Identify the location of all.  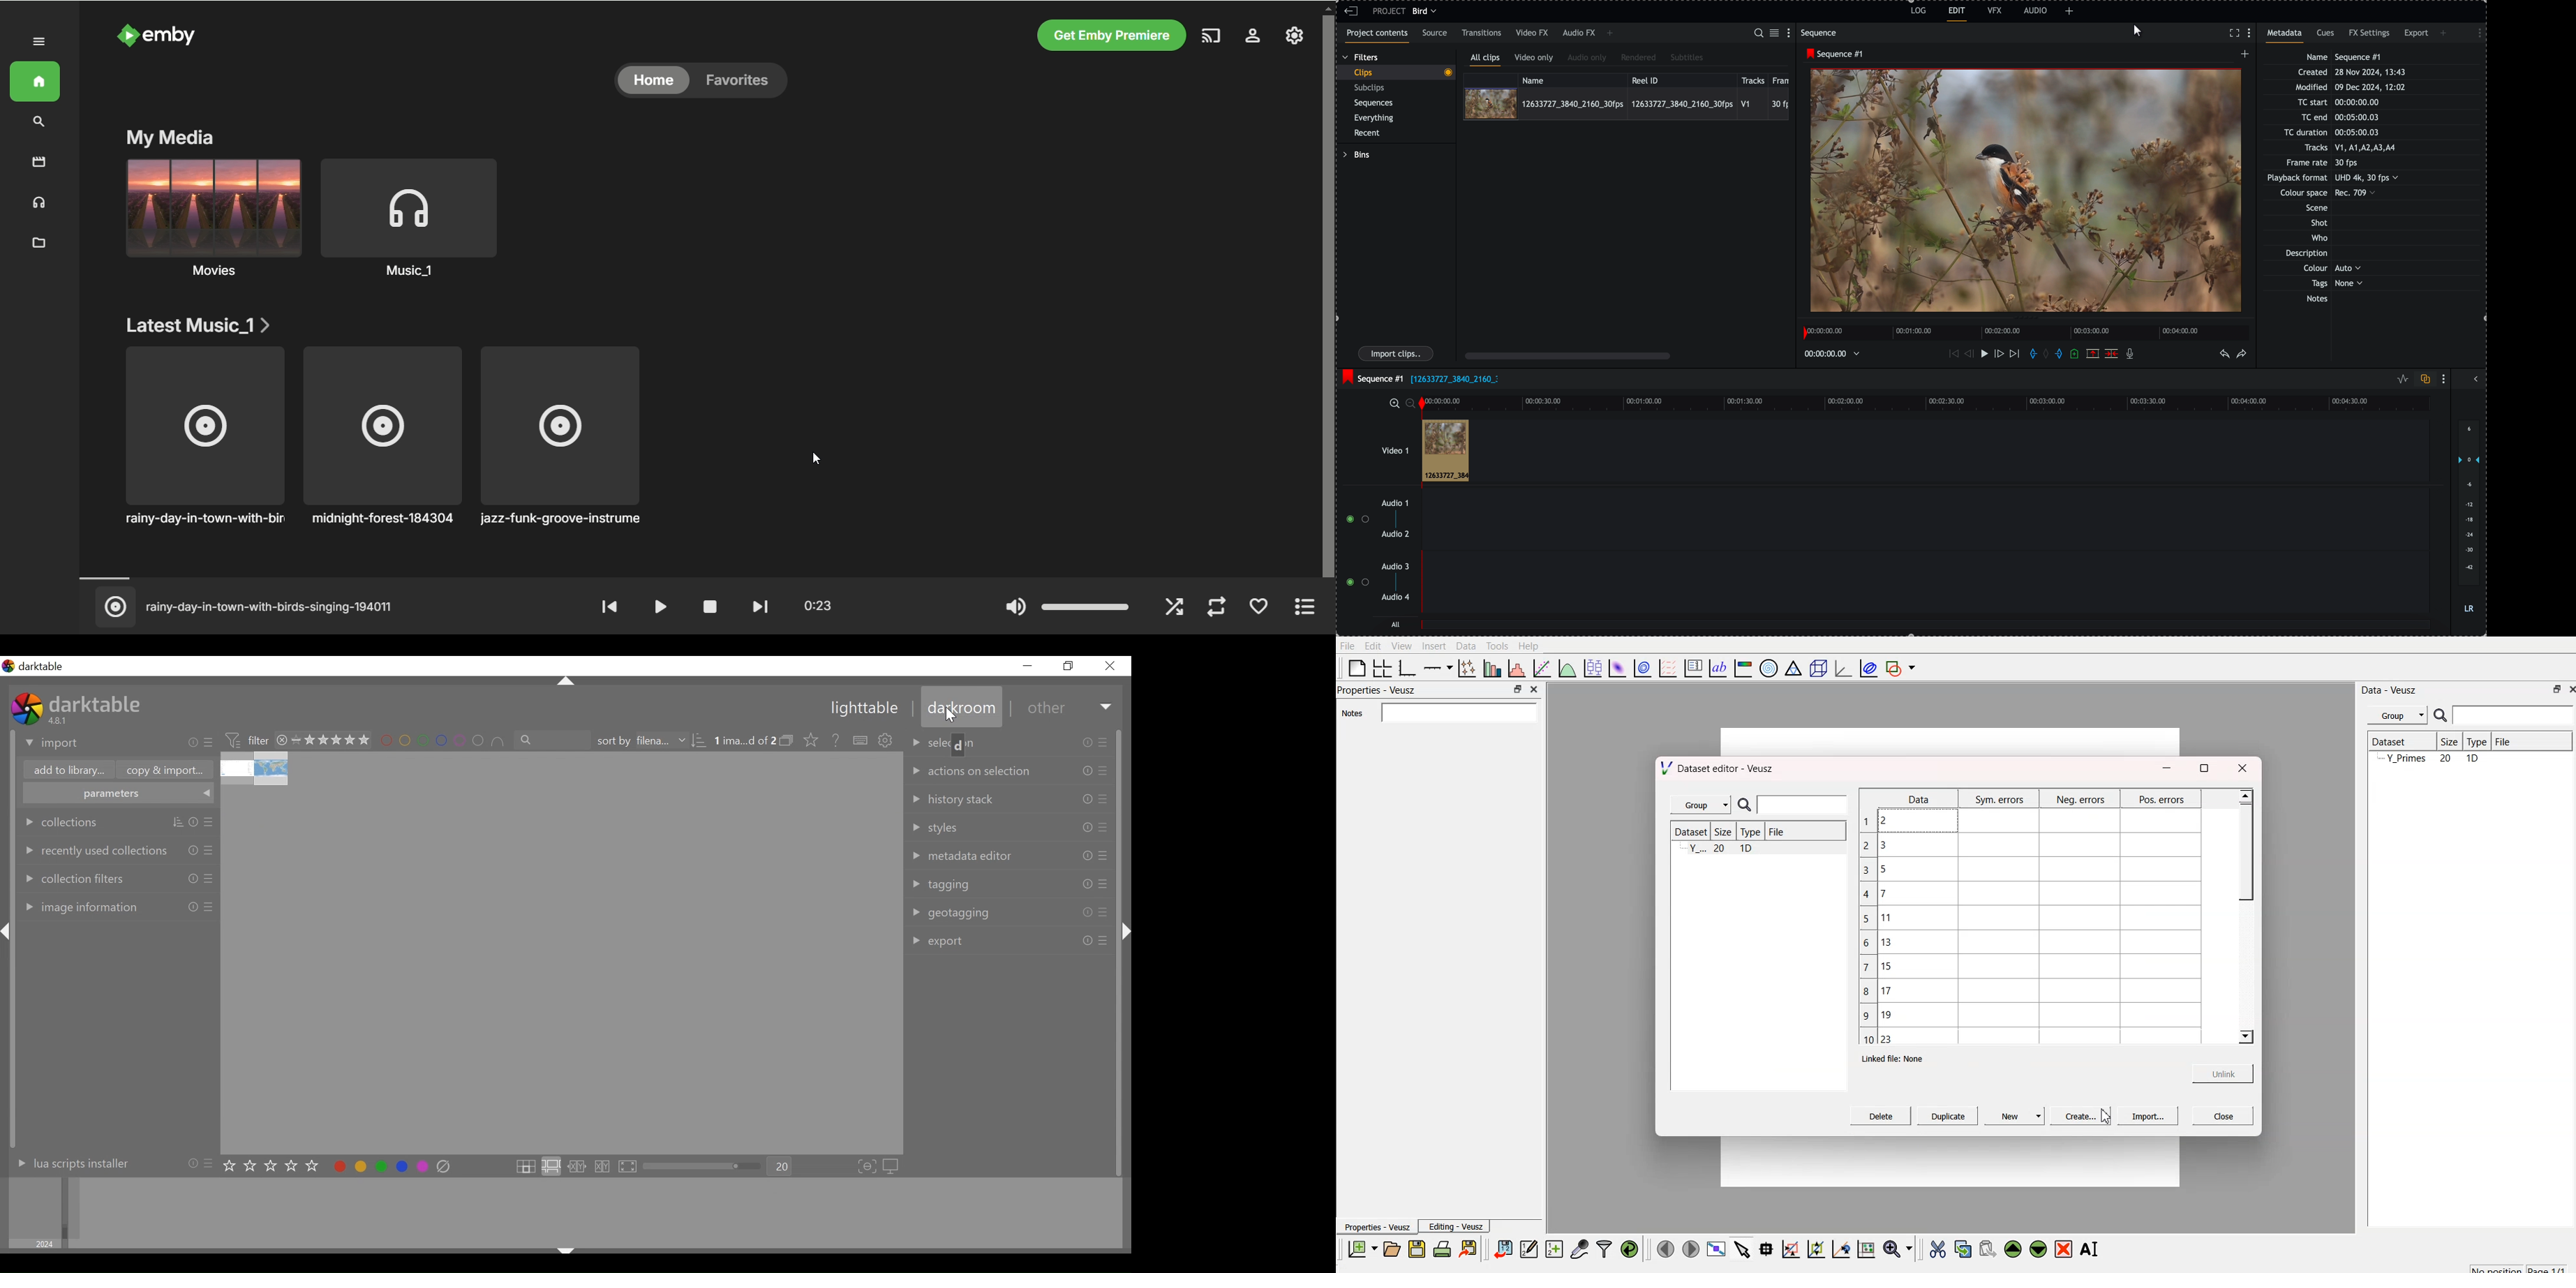
(1396, 624).